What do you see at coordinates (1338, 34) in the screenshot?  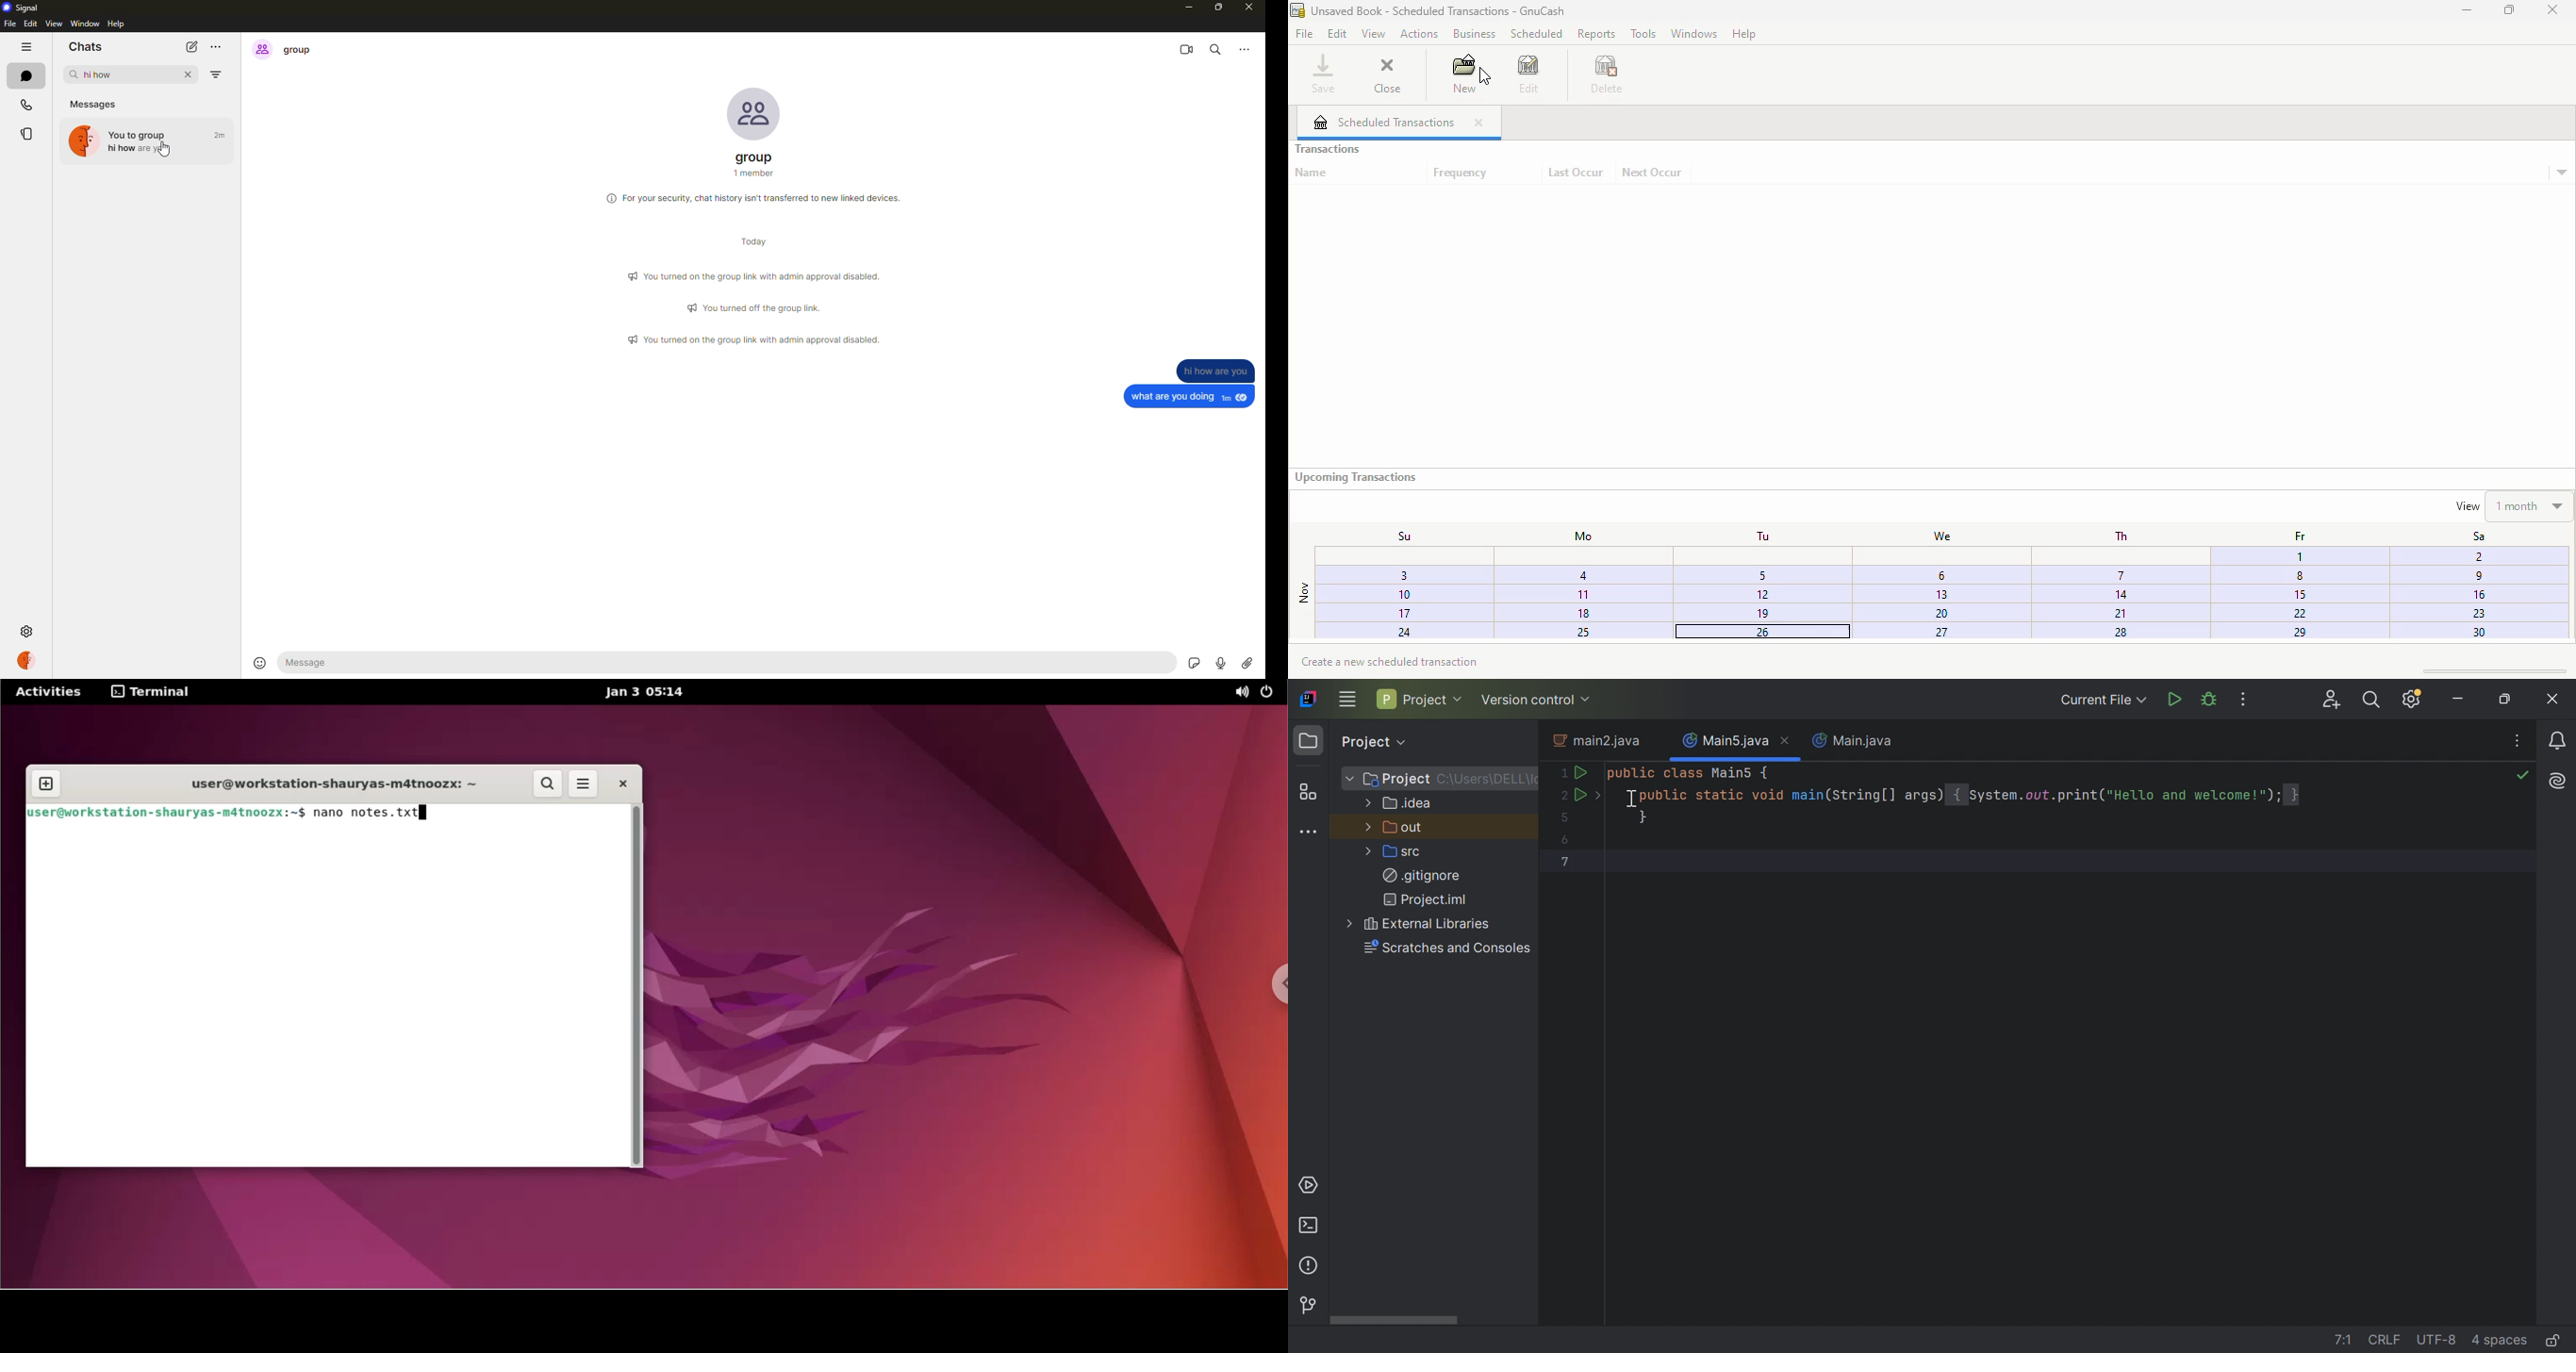 I see `edit` at bounding box center [1338, 34].